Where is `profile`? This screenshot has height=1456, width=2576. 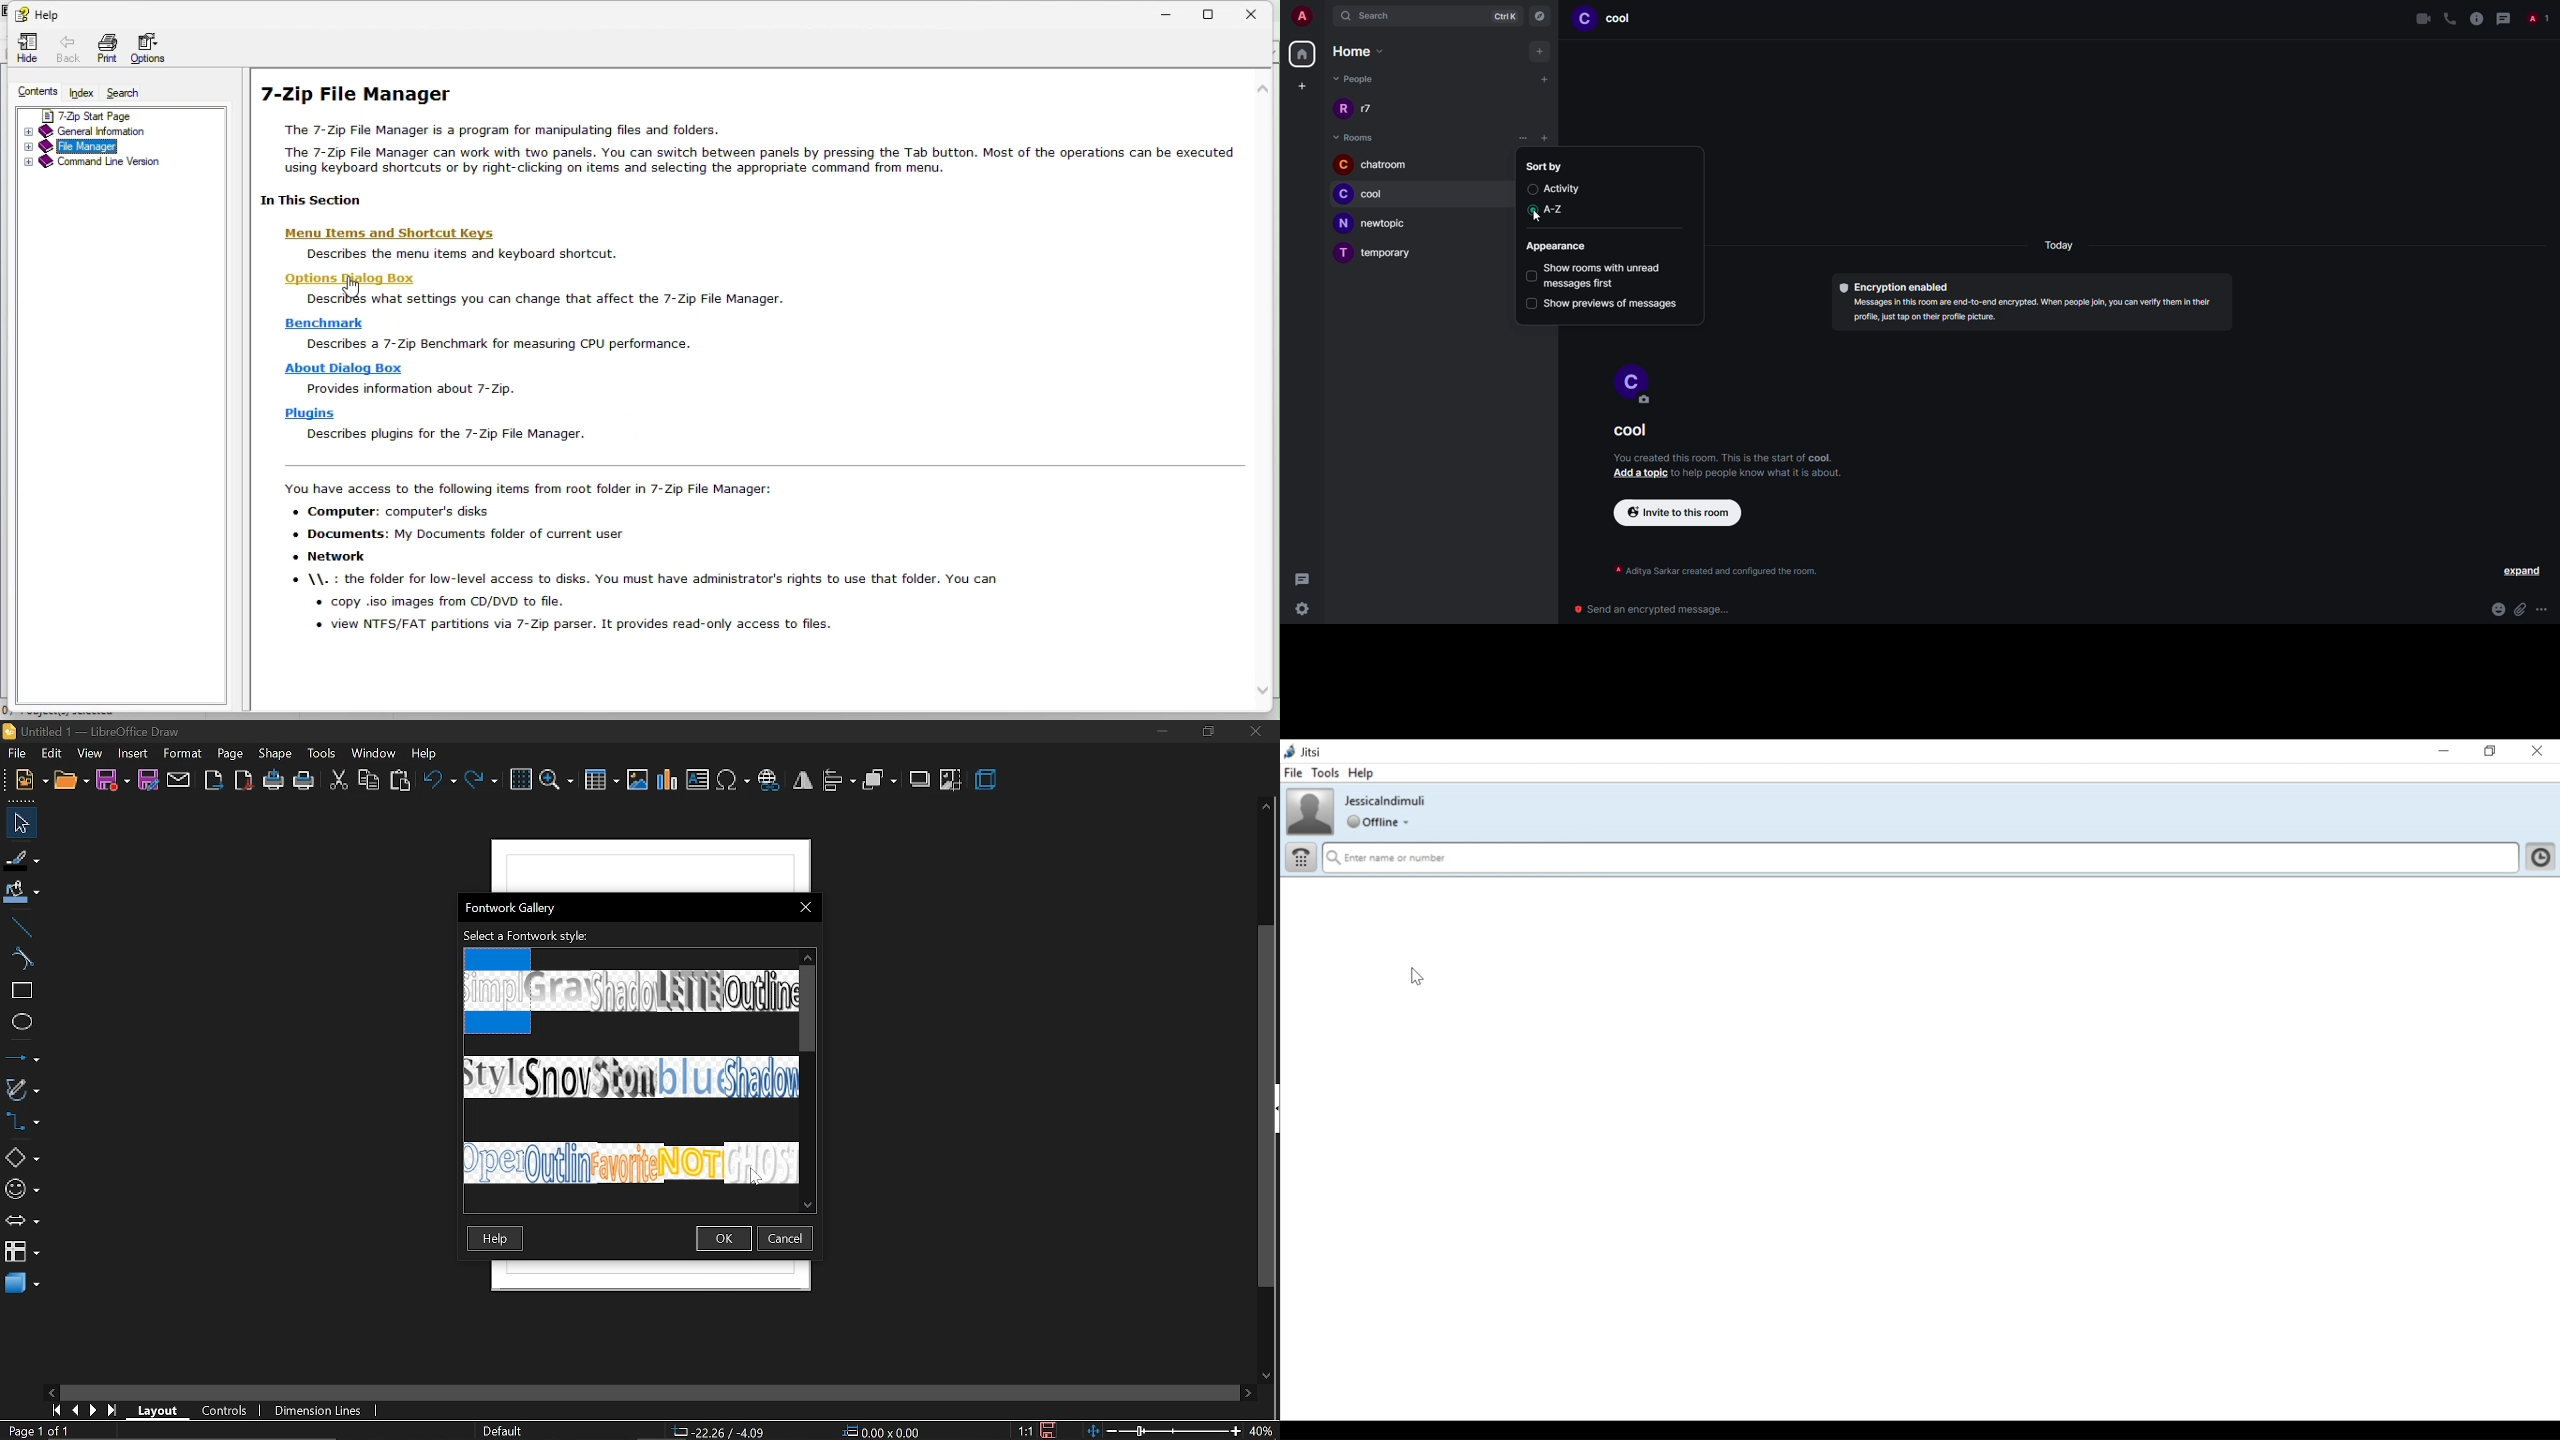
profile is located at coordinates (1638, 378).